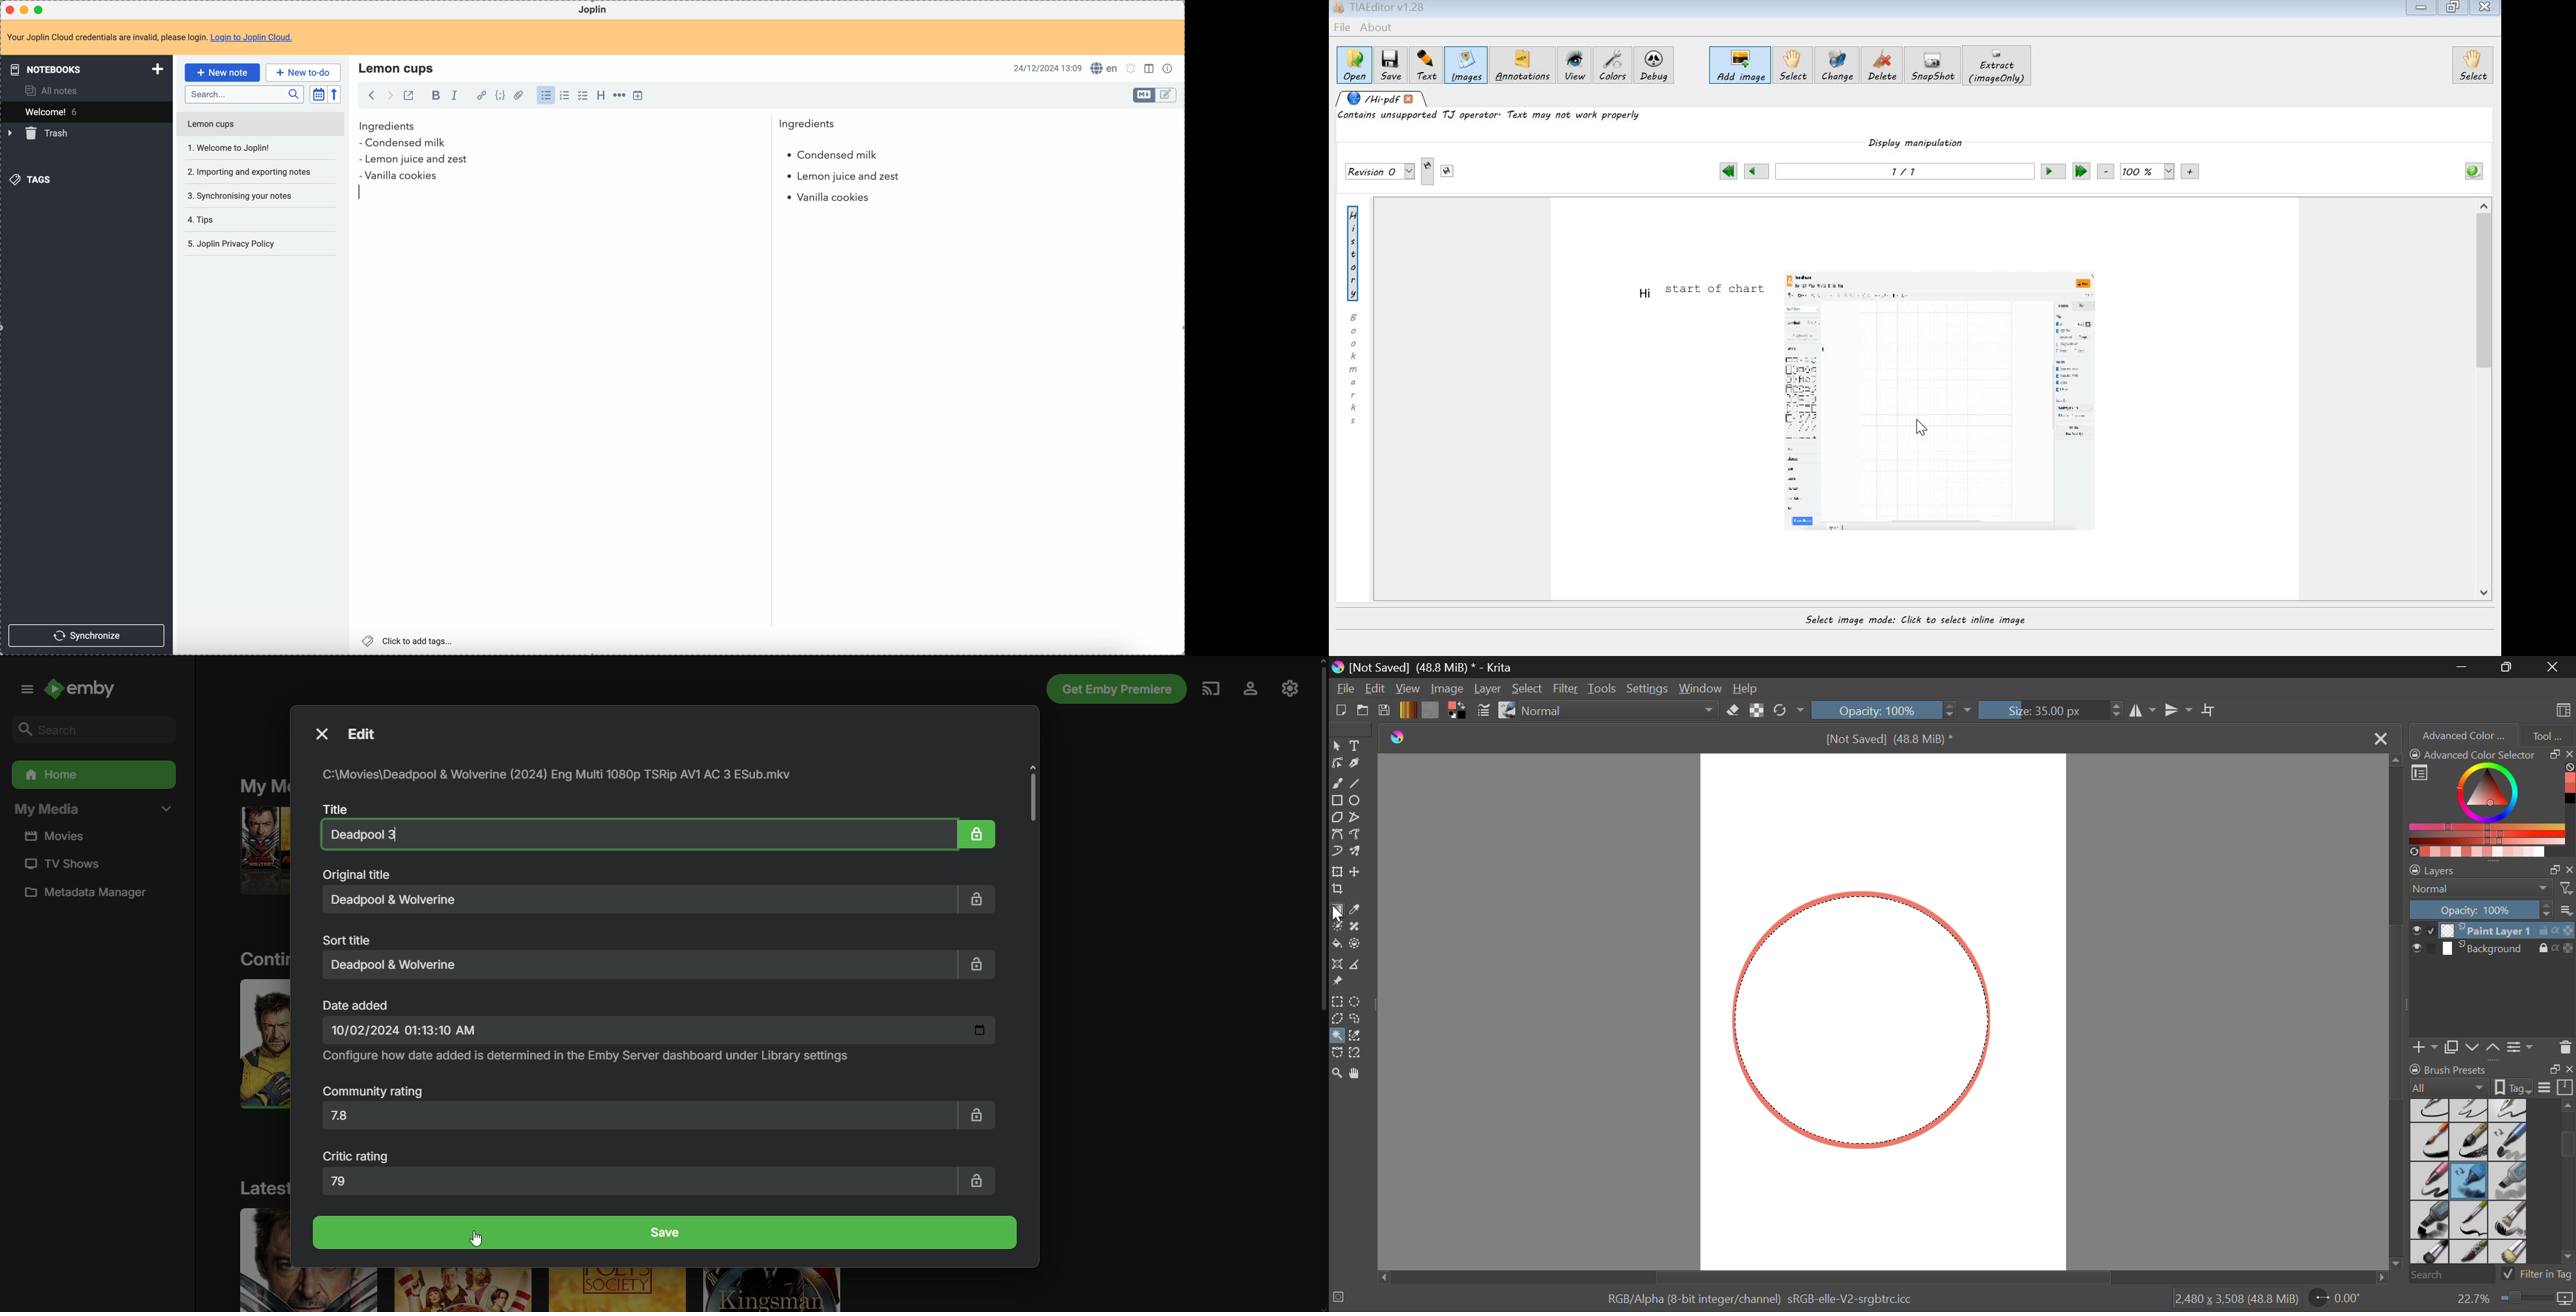  I want to click on maximize, so click(41, 10).